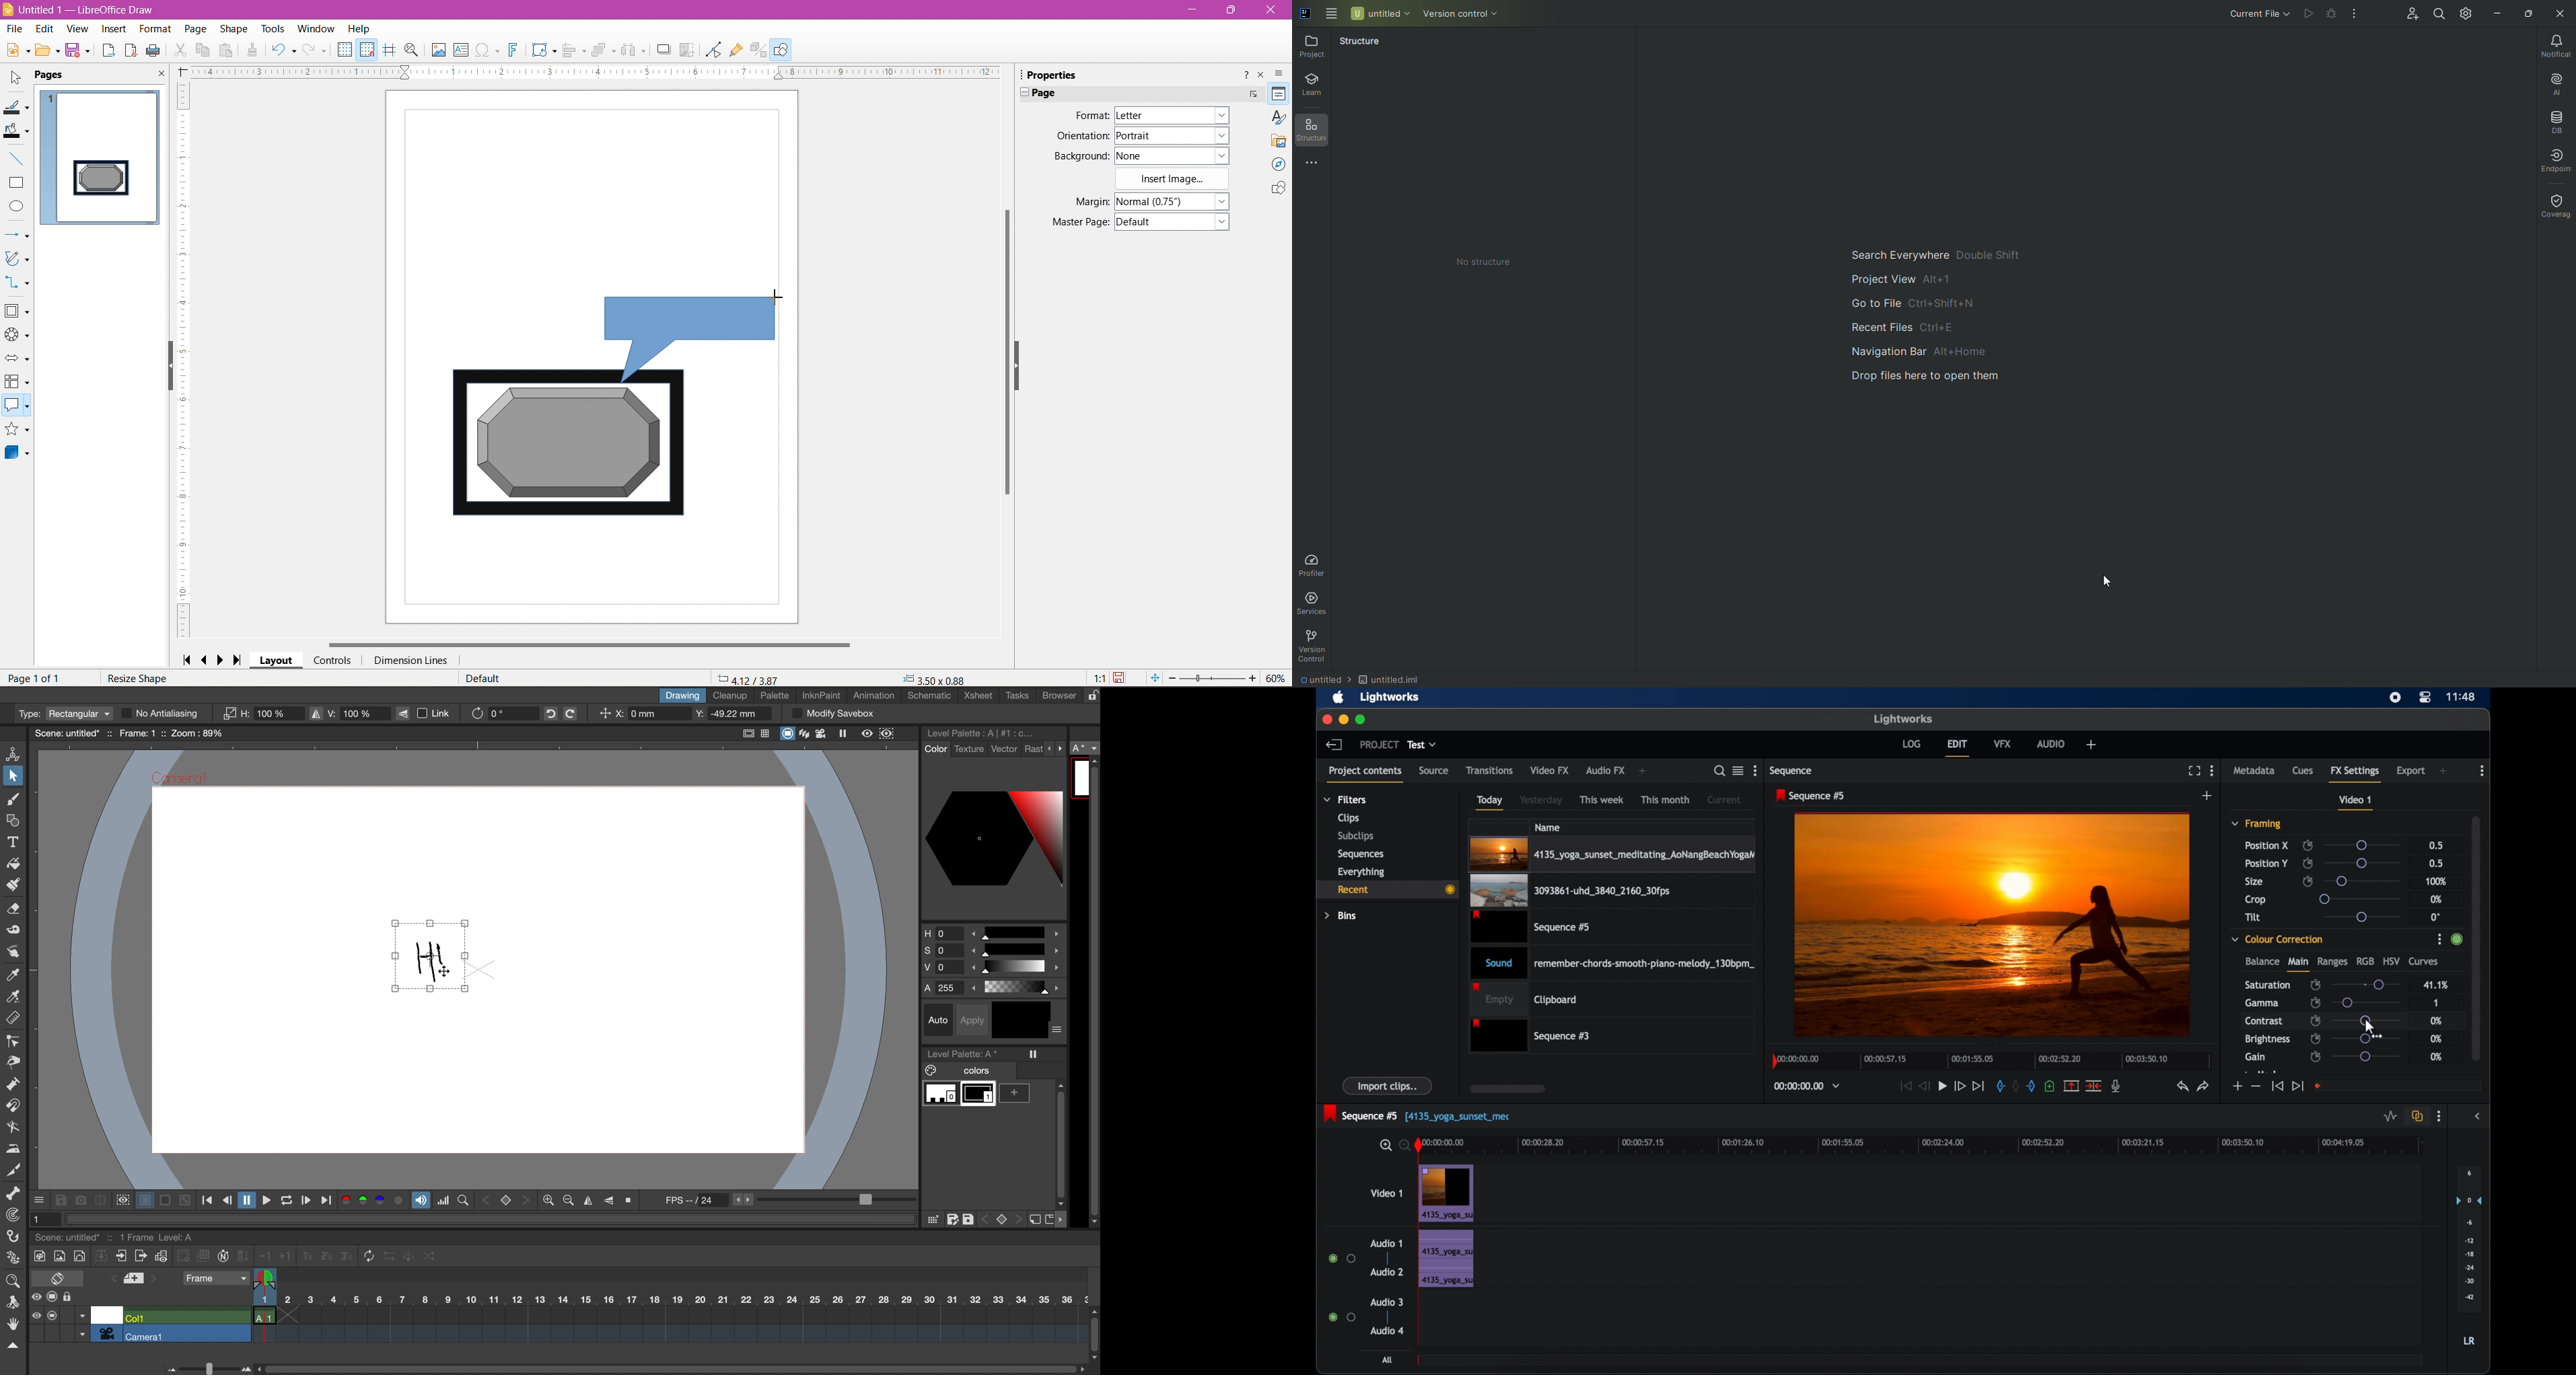 The width and height of the screenshot is (2576, 1400). I want to click on Minimize, so click(1193, 9).